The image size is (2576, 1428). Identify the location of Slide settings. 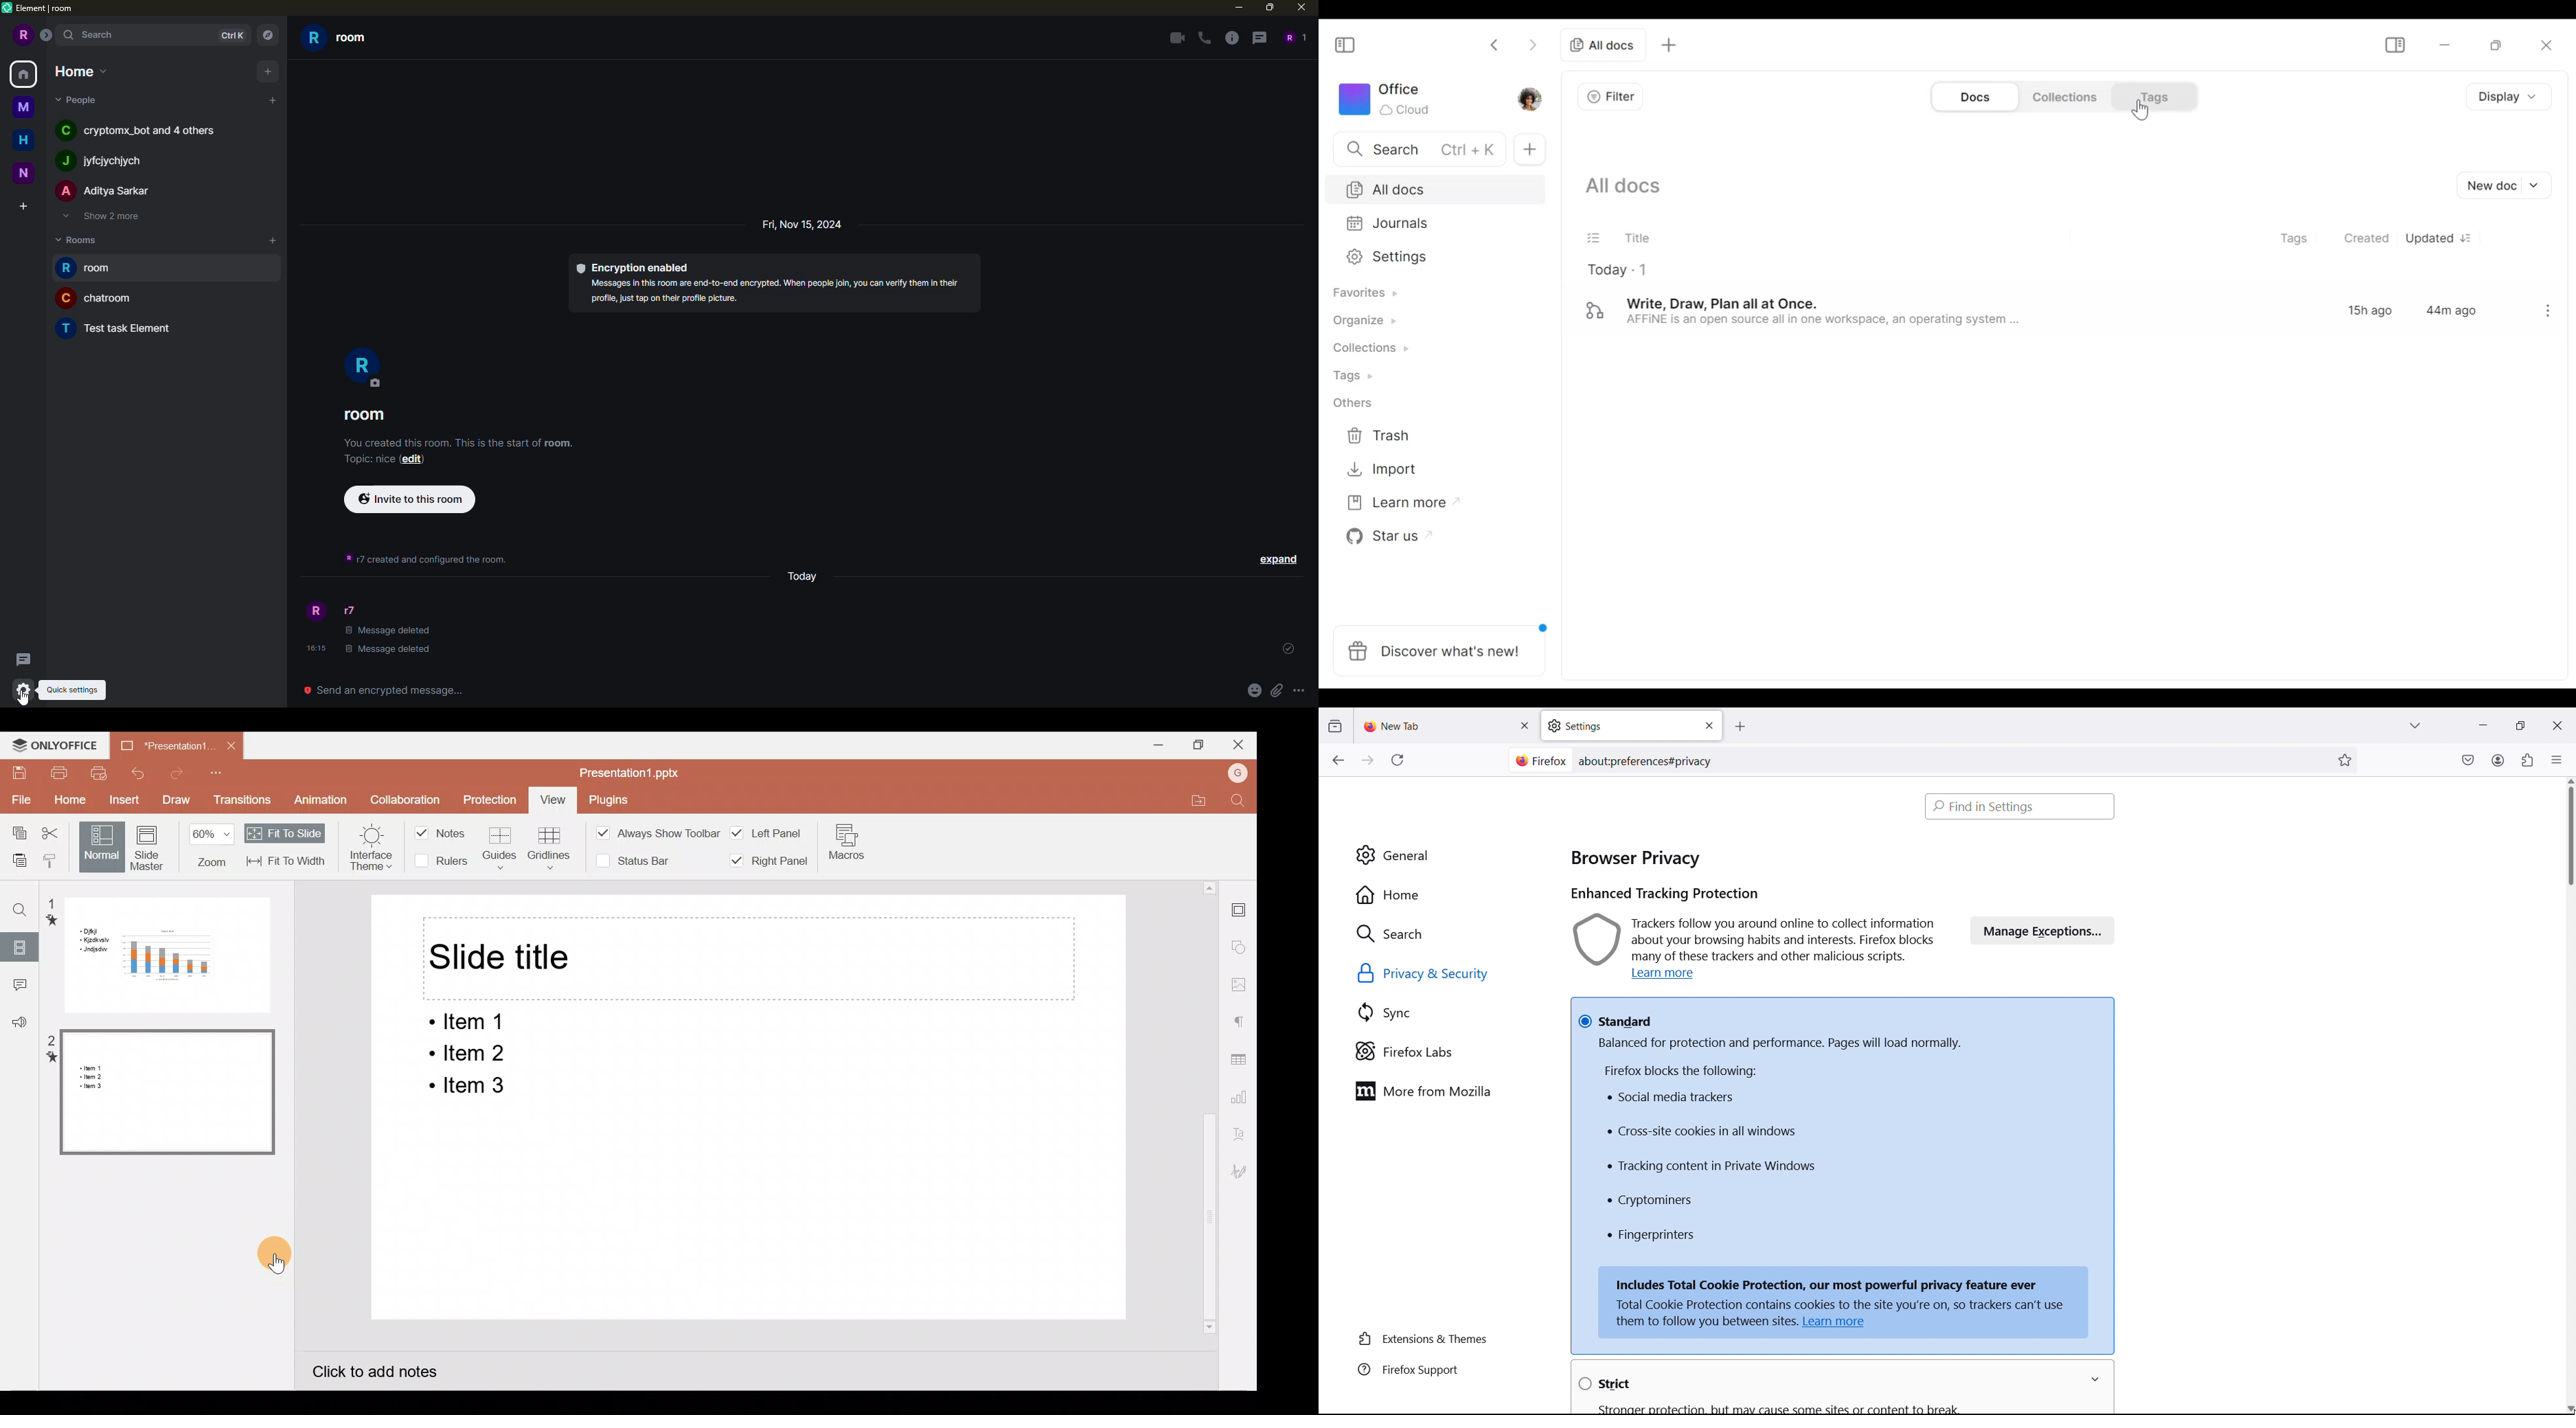
(1242, 907).